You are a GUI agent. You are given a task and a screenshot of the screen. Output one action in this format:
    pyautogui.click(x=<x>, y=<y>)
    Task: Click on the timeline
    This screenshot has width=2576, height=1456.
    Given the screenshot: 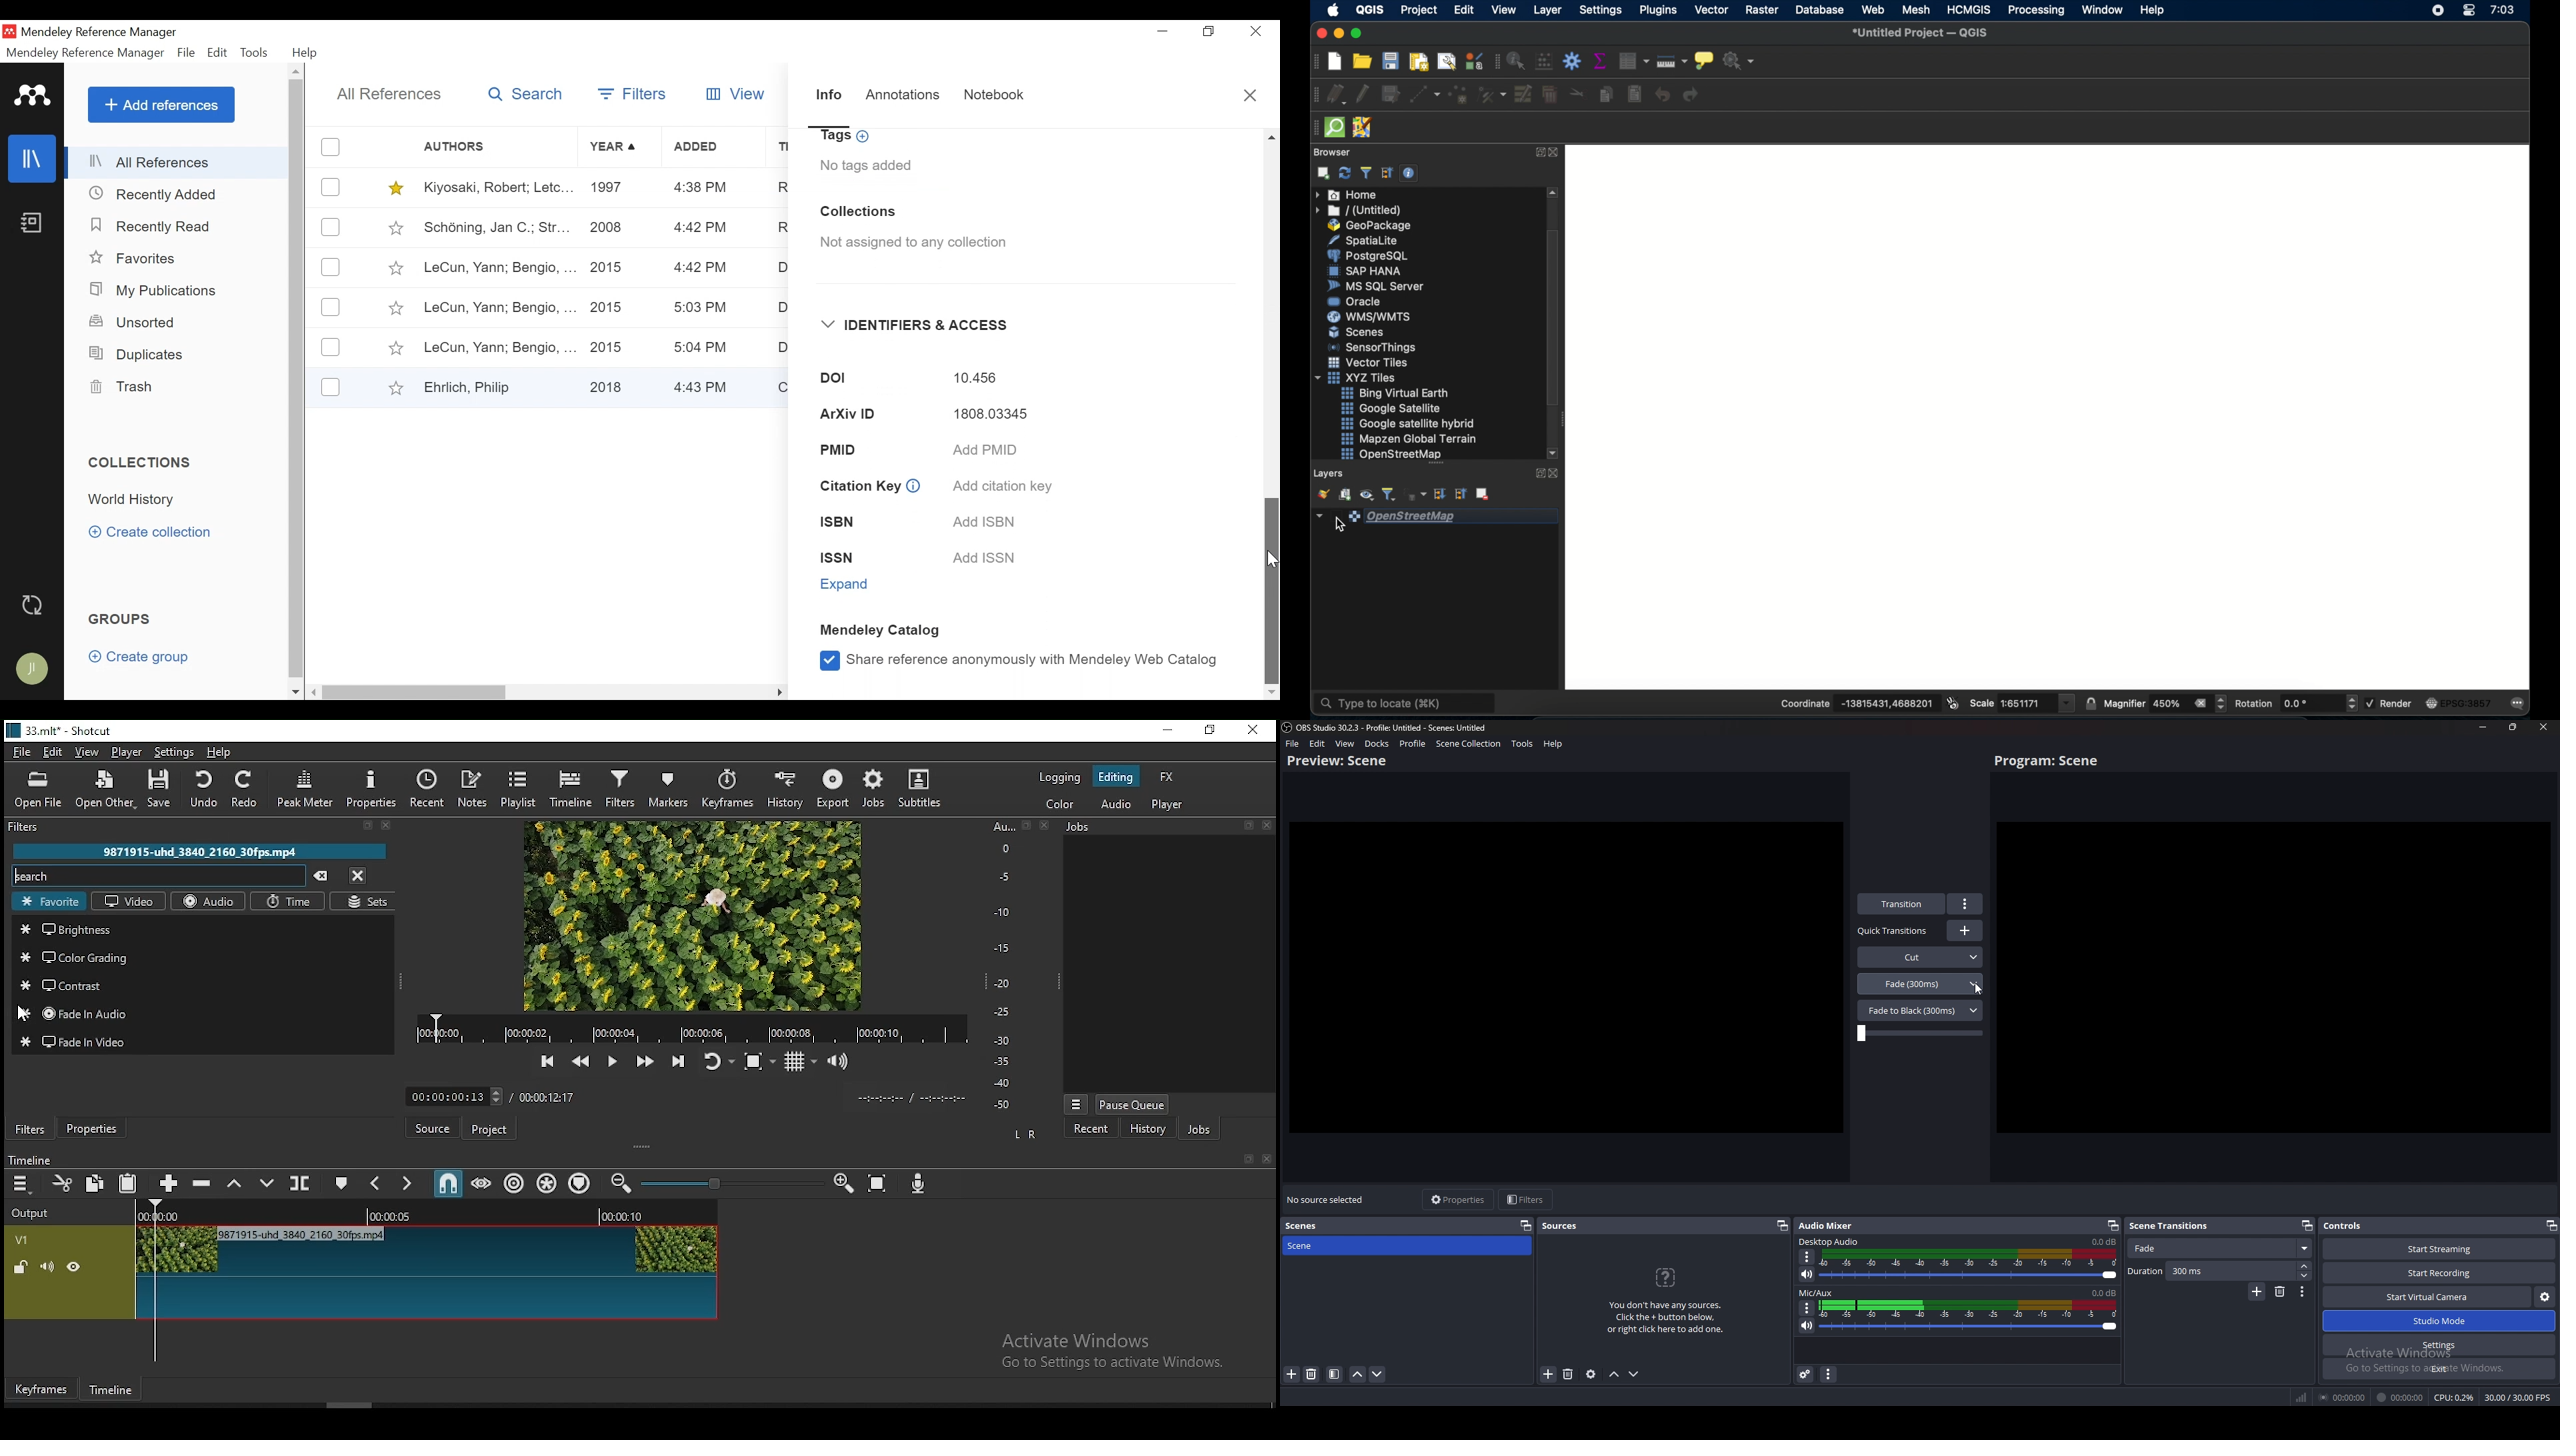 What is the action you would take?
    pyautogui.click(x=575, y=788)
    